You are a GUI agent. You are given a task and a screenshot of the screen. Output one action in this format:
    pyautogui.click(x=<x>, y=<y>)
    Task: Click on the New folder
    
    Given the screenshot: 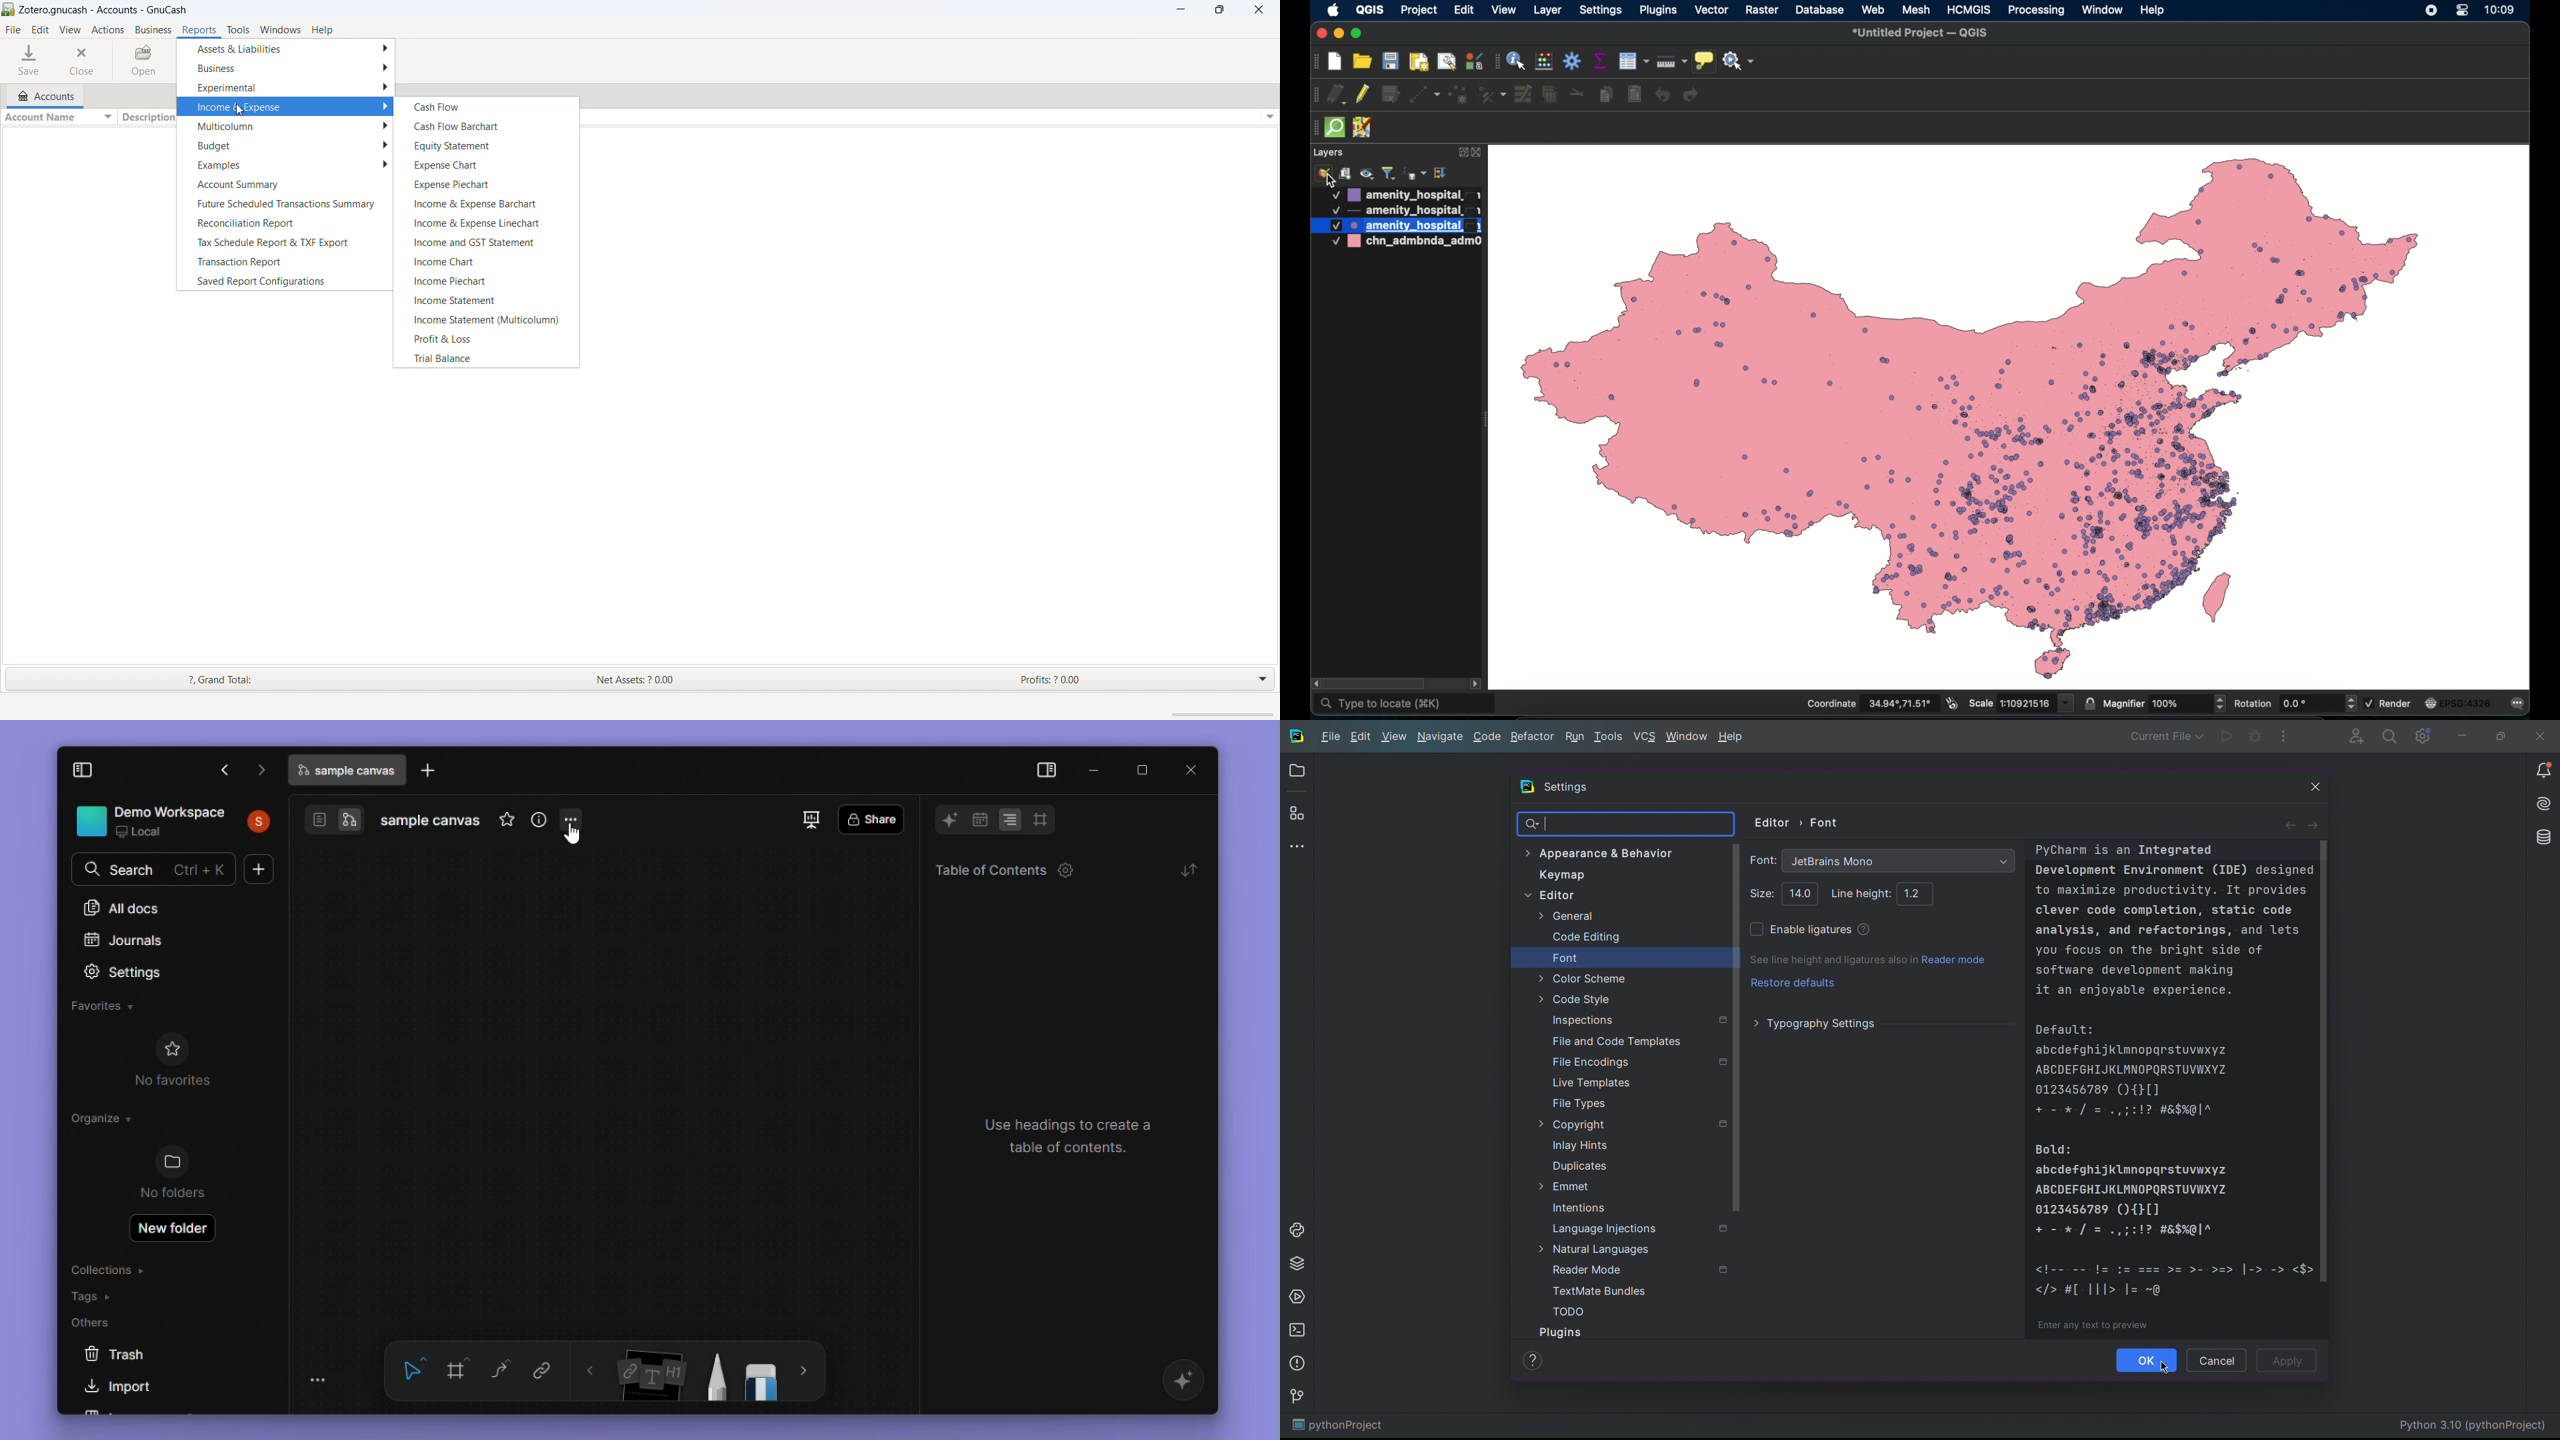 What is the action you would take?
    pyautogui.click(x=173, y=1230)
    